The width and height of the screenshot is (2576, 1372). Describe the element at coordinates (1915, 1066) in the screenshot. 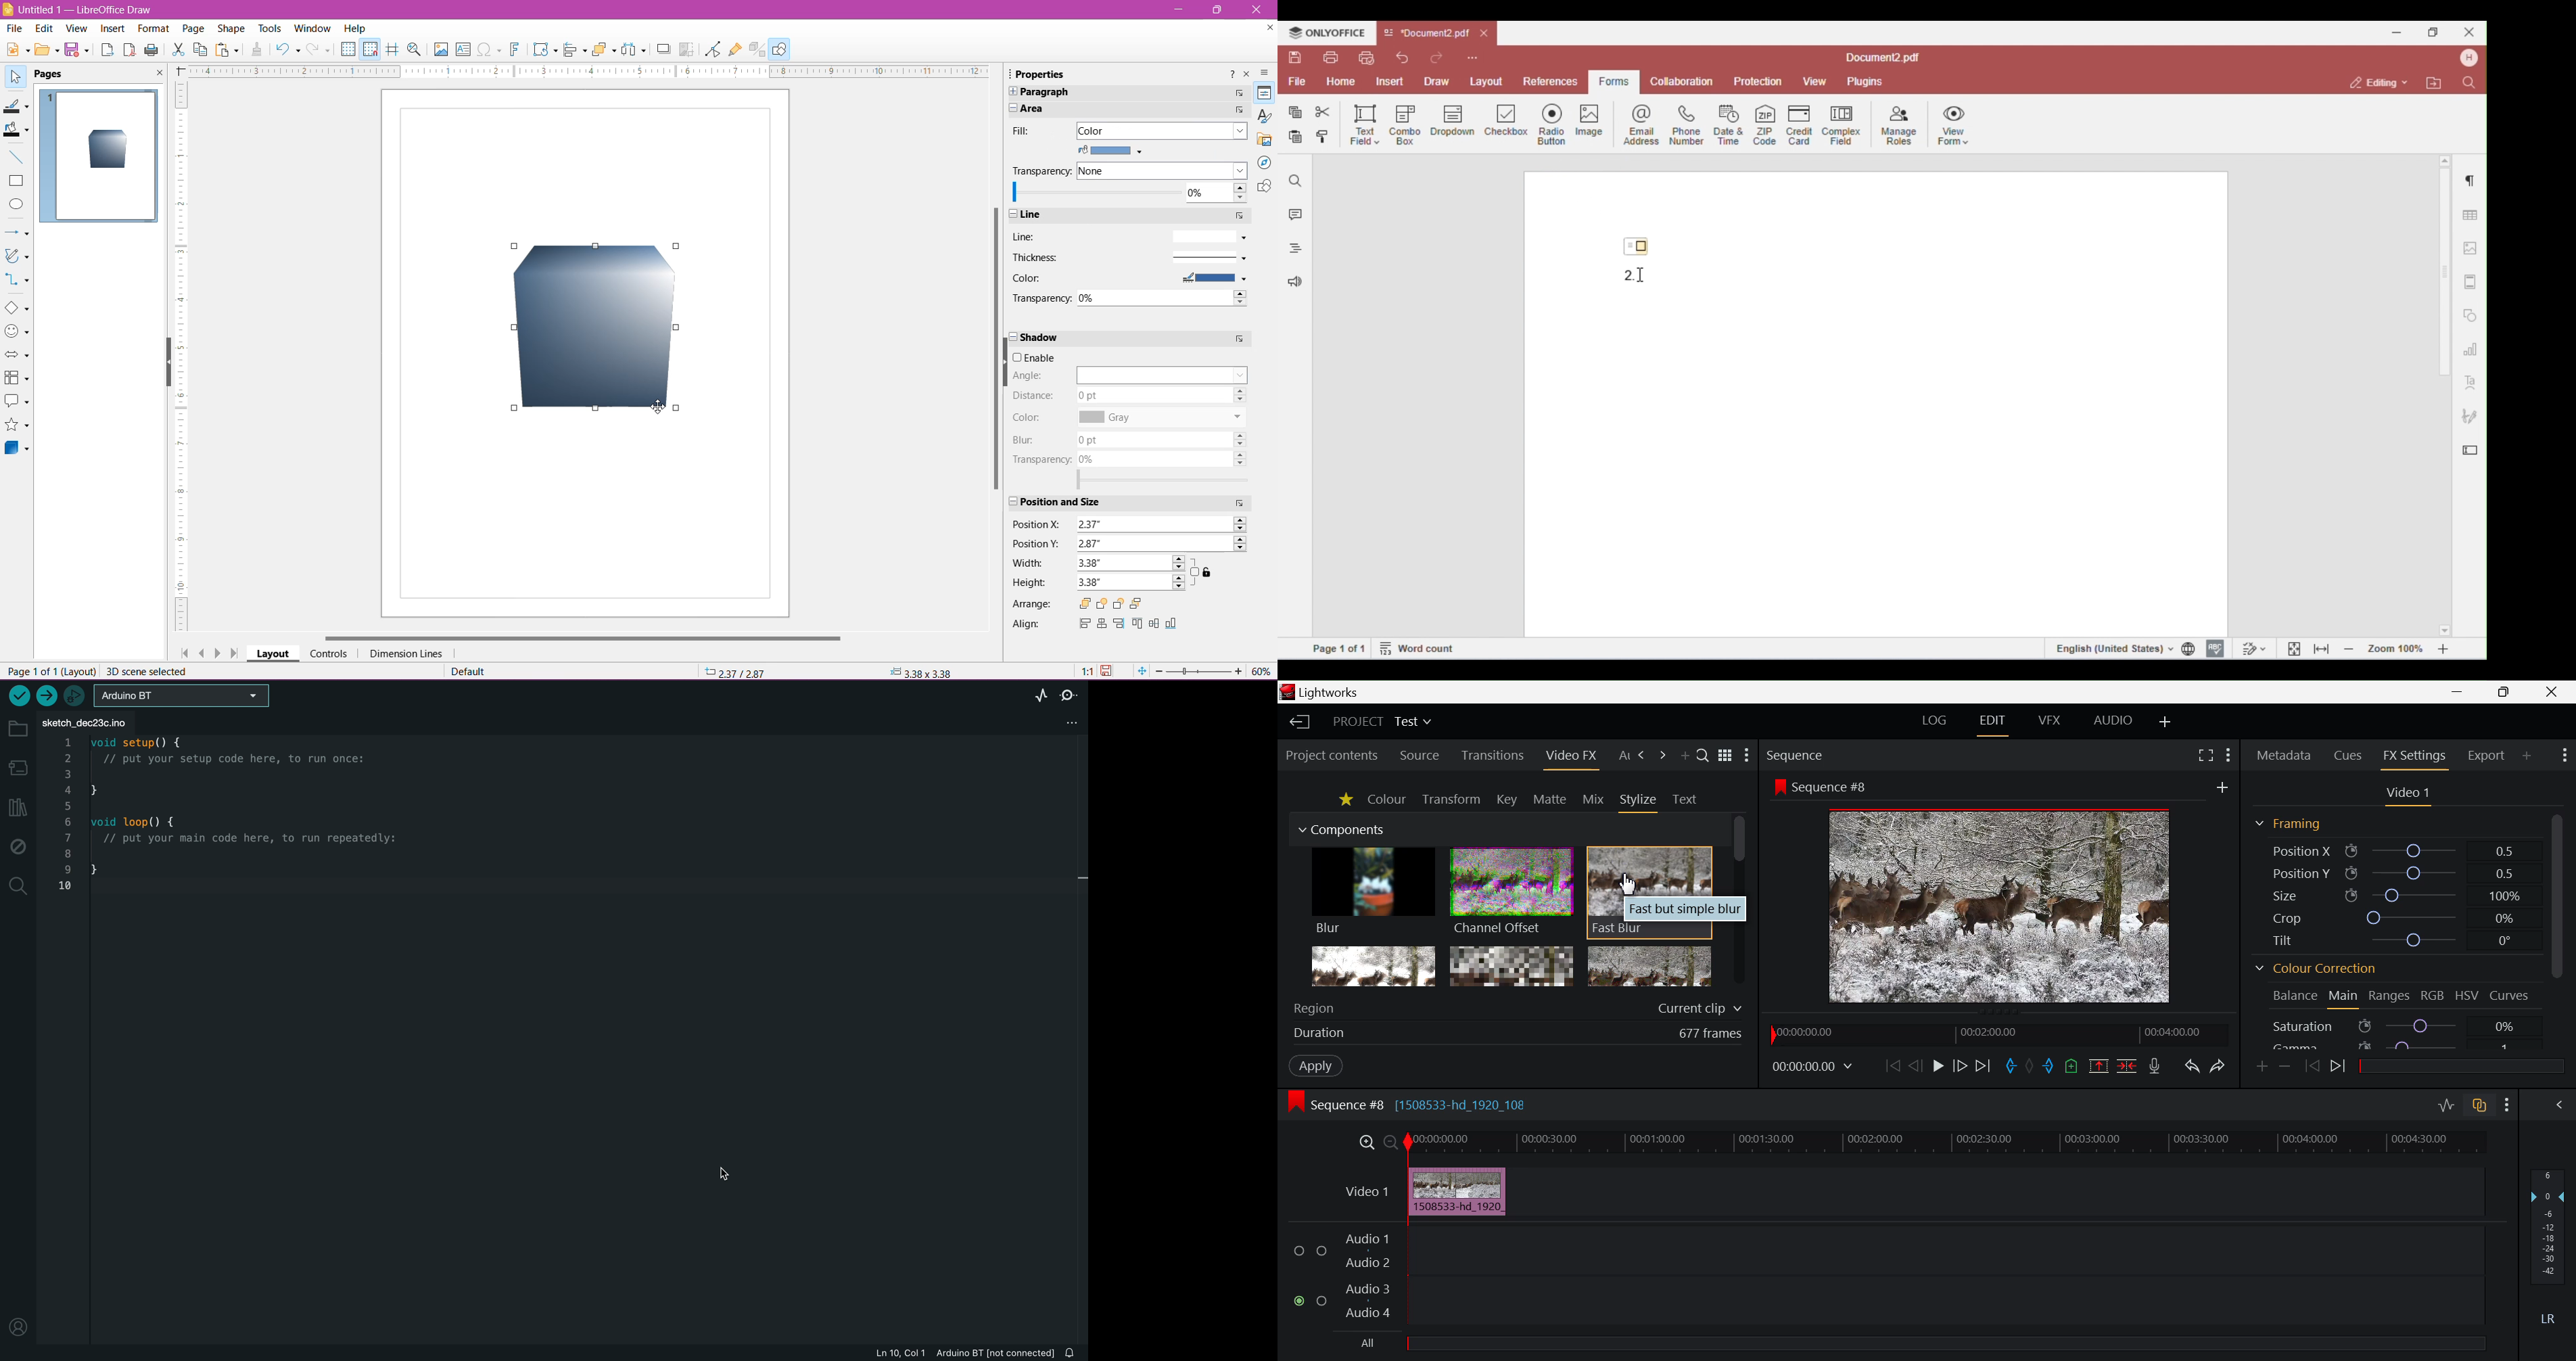

I see `Go Back` at that location.